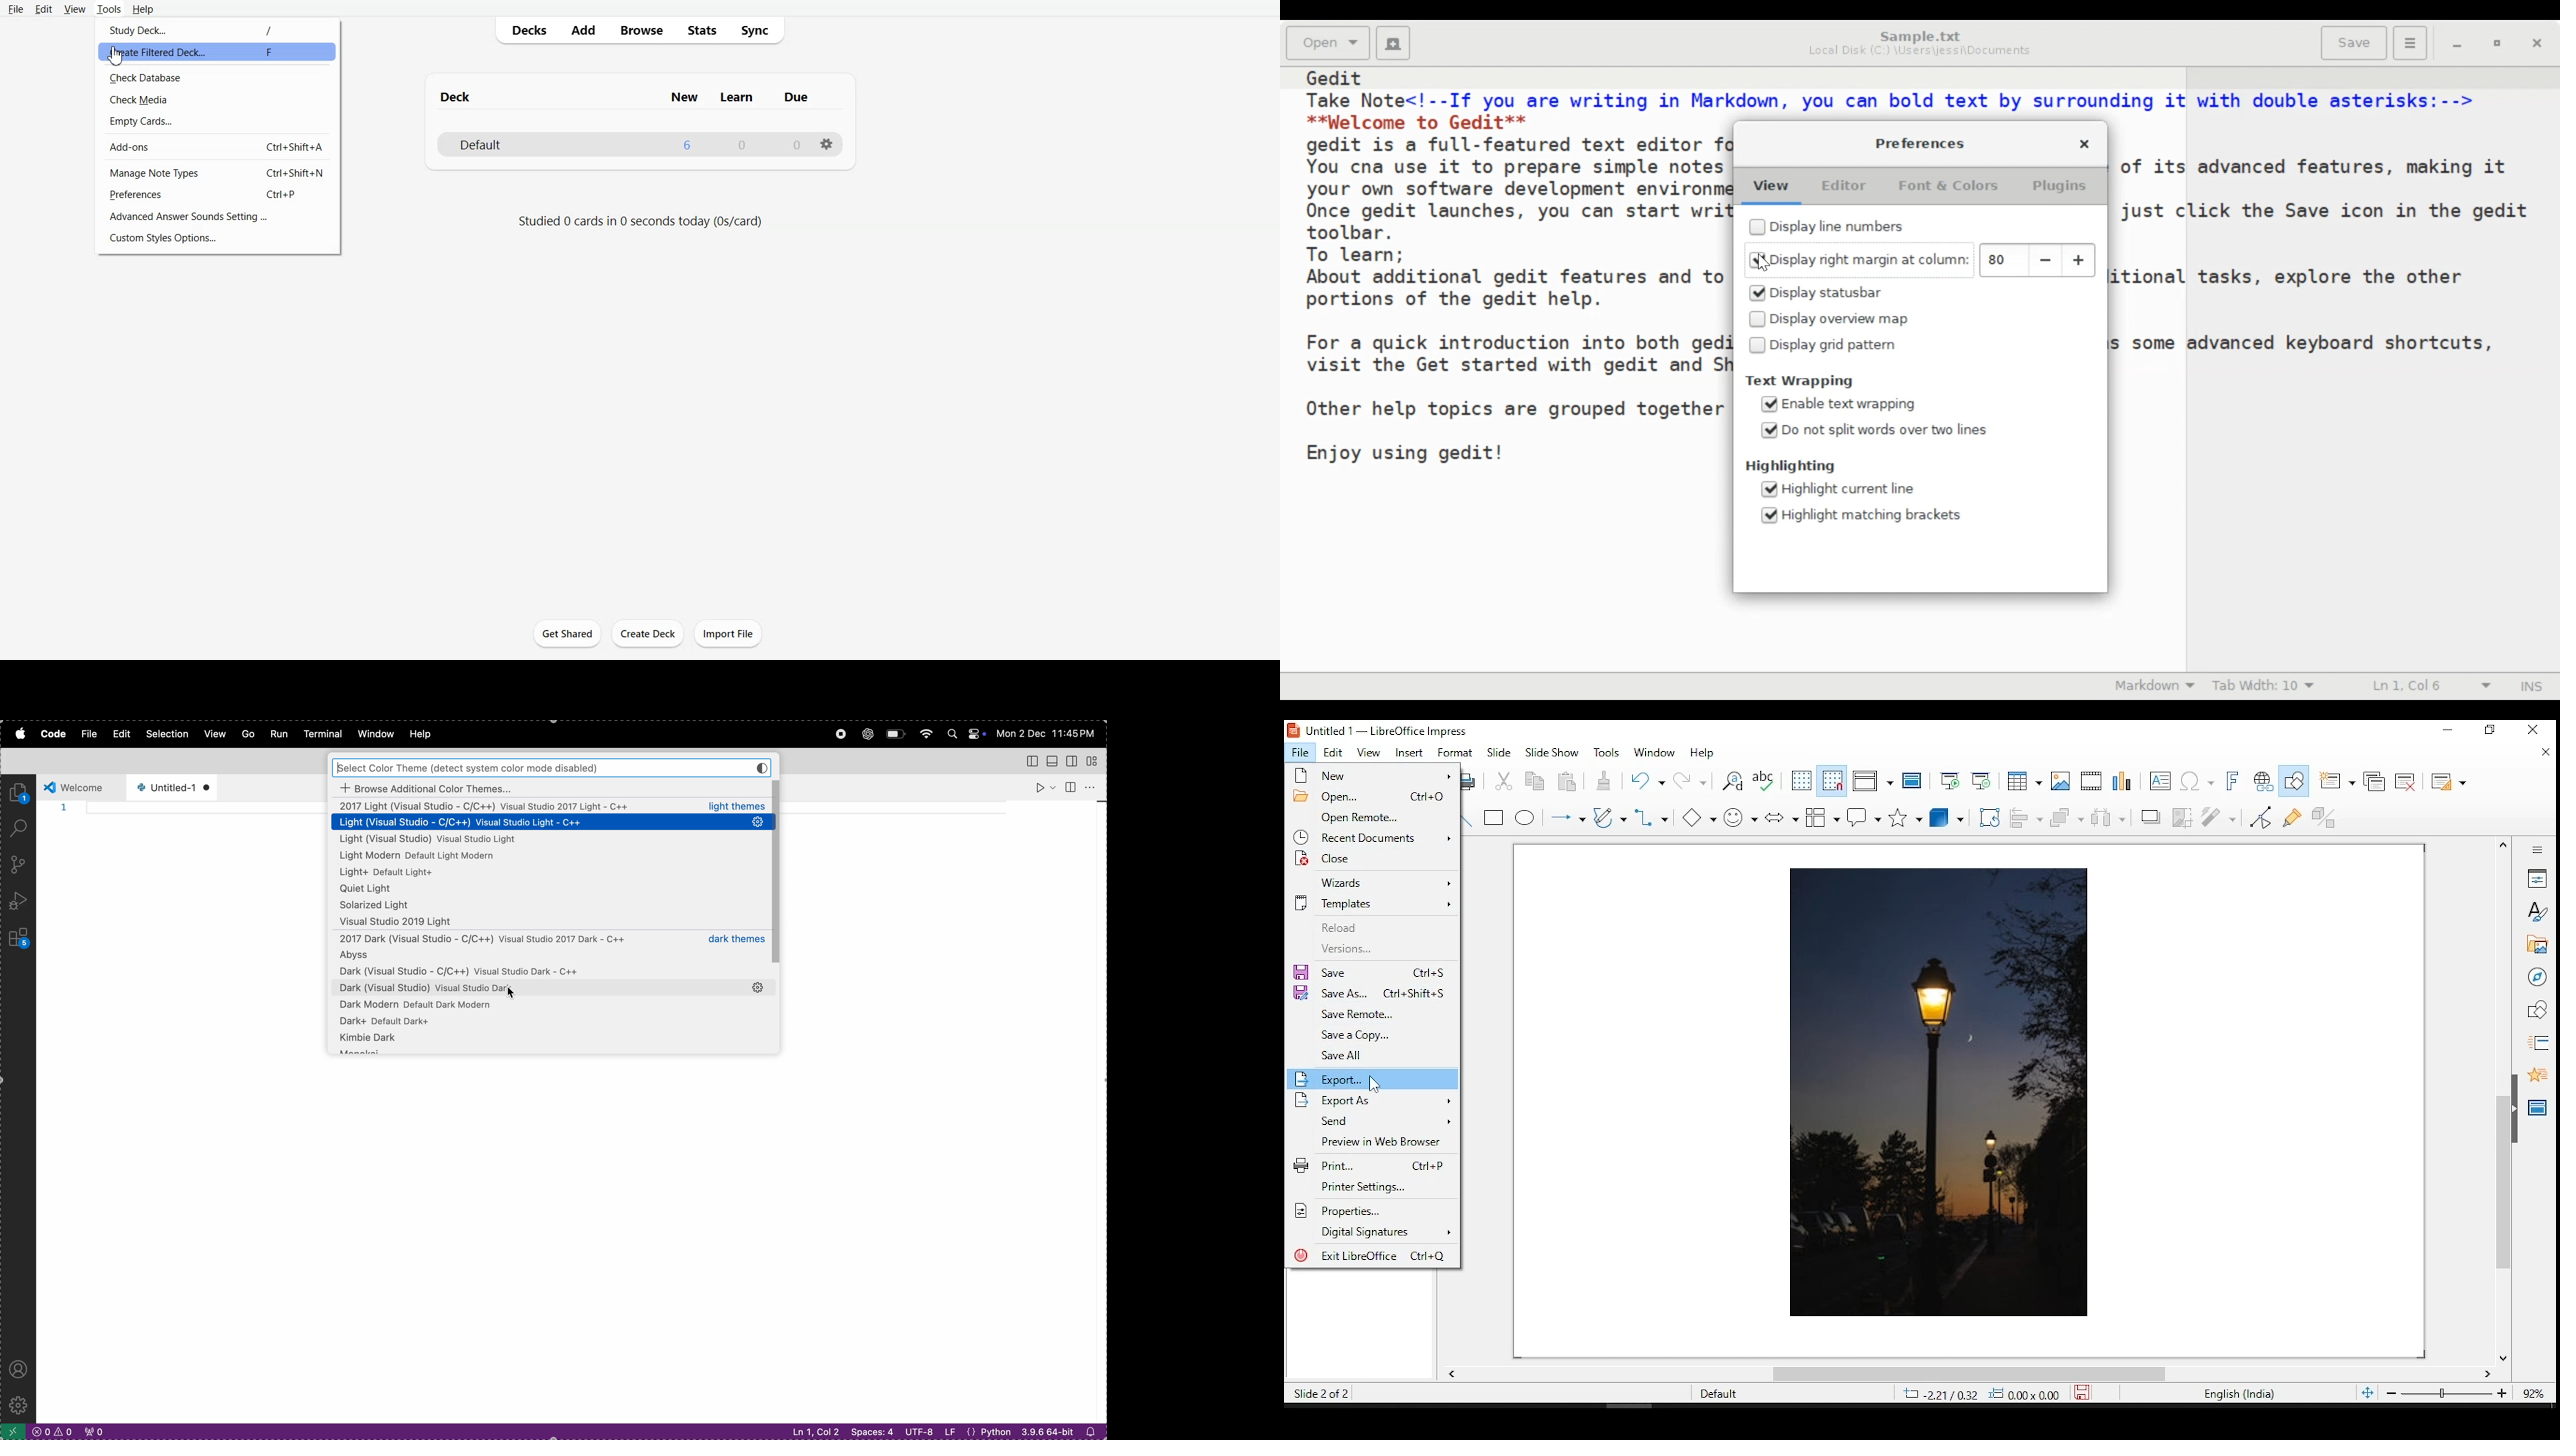  What do you see at coordinates (75, 9) in the screenshot?
I see `View` at bounding box center [75, 9].